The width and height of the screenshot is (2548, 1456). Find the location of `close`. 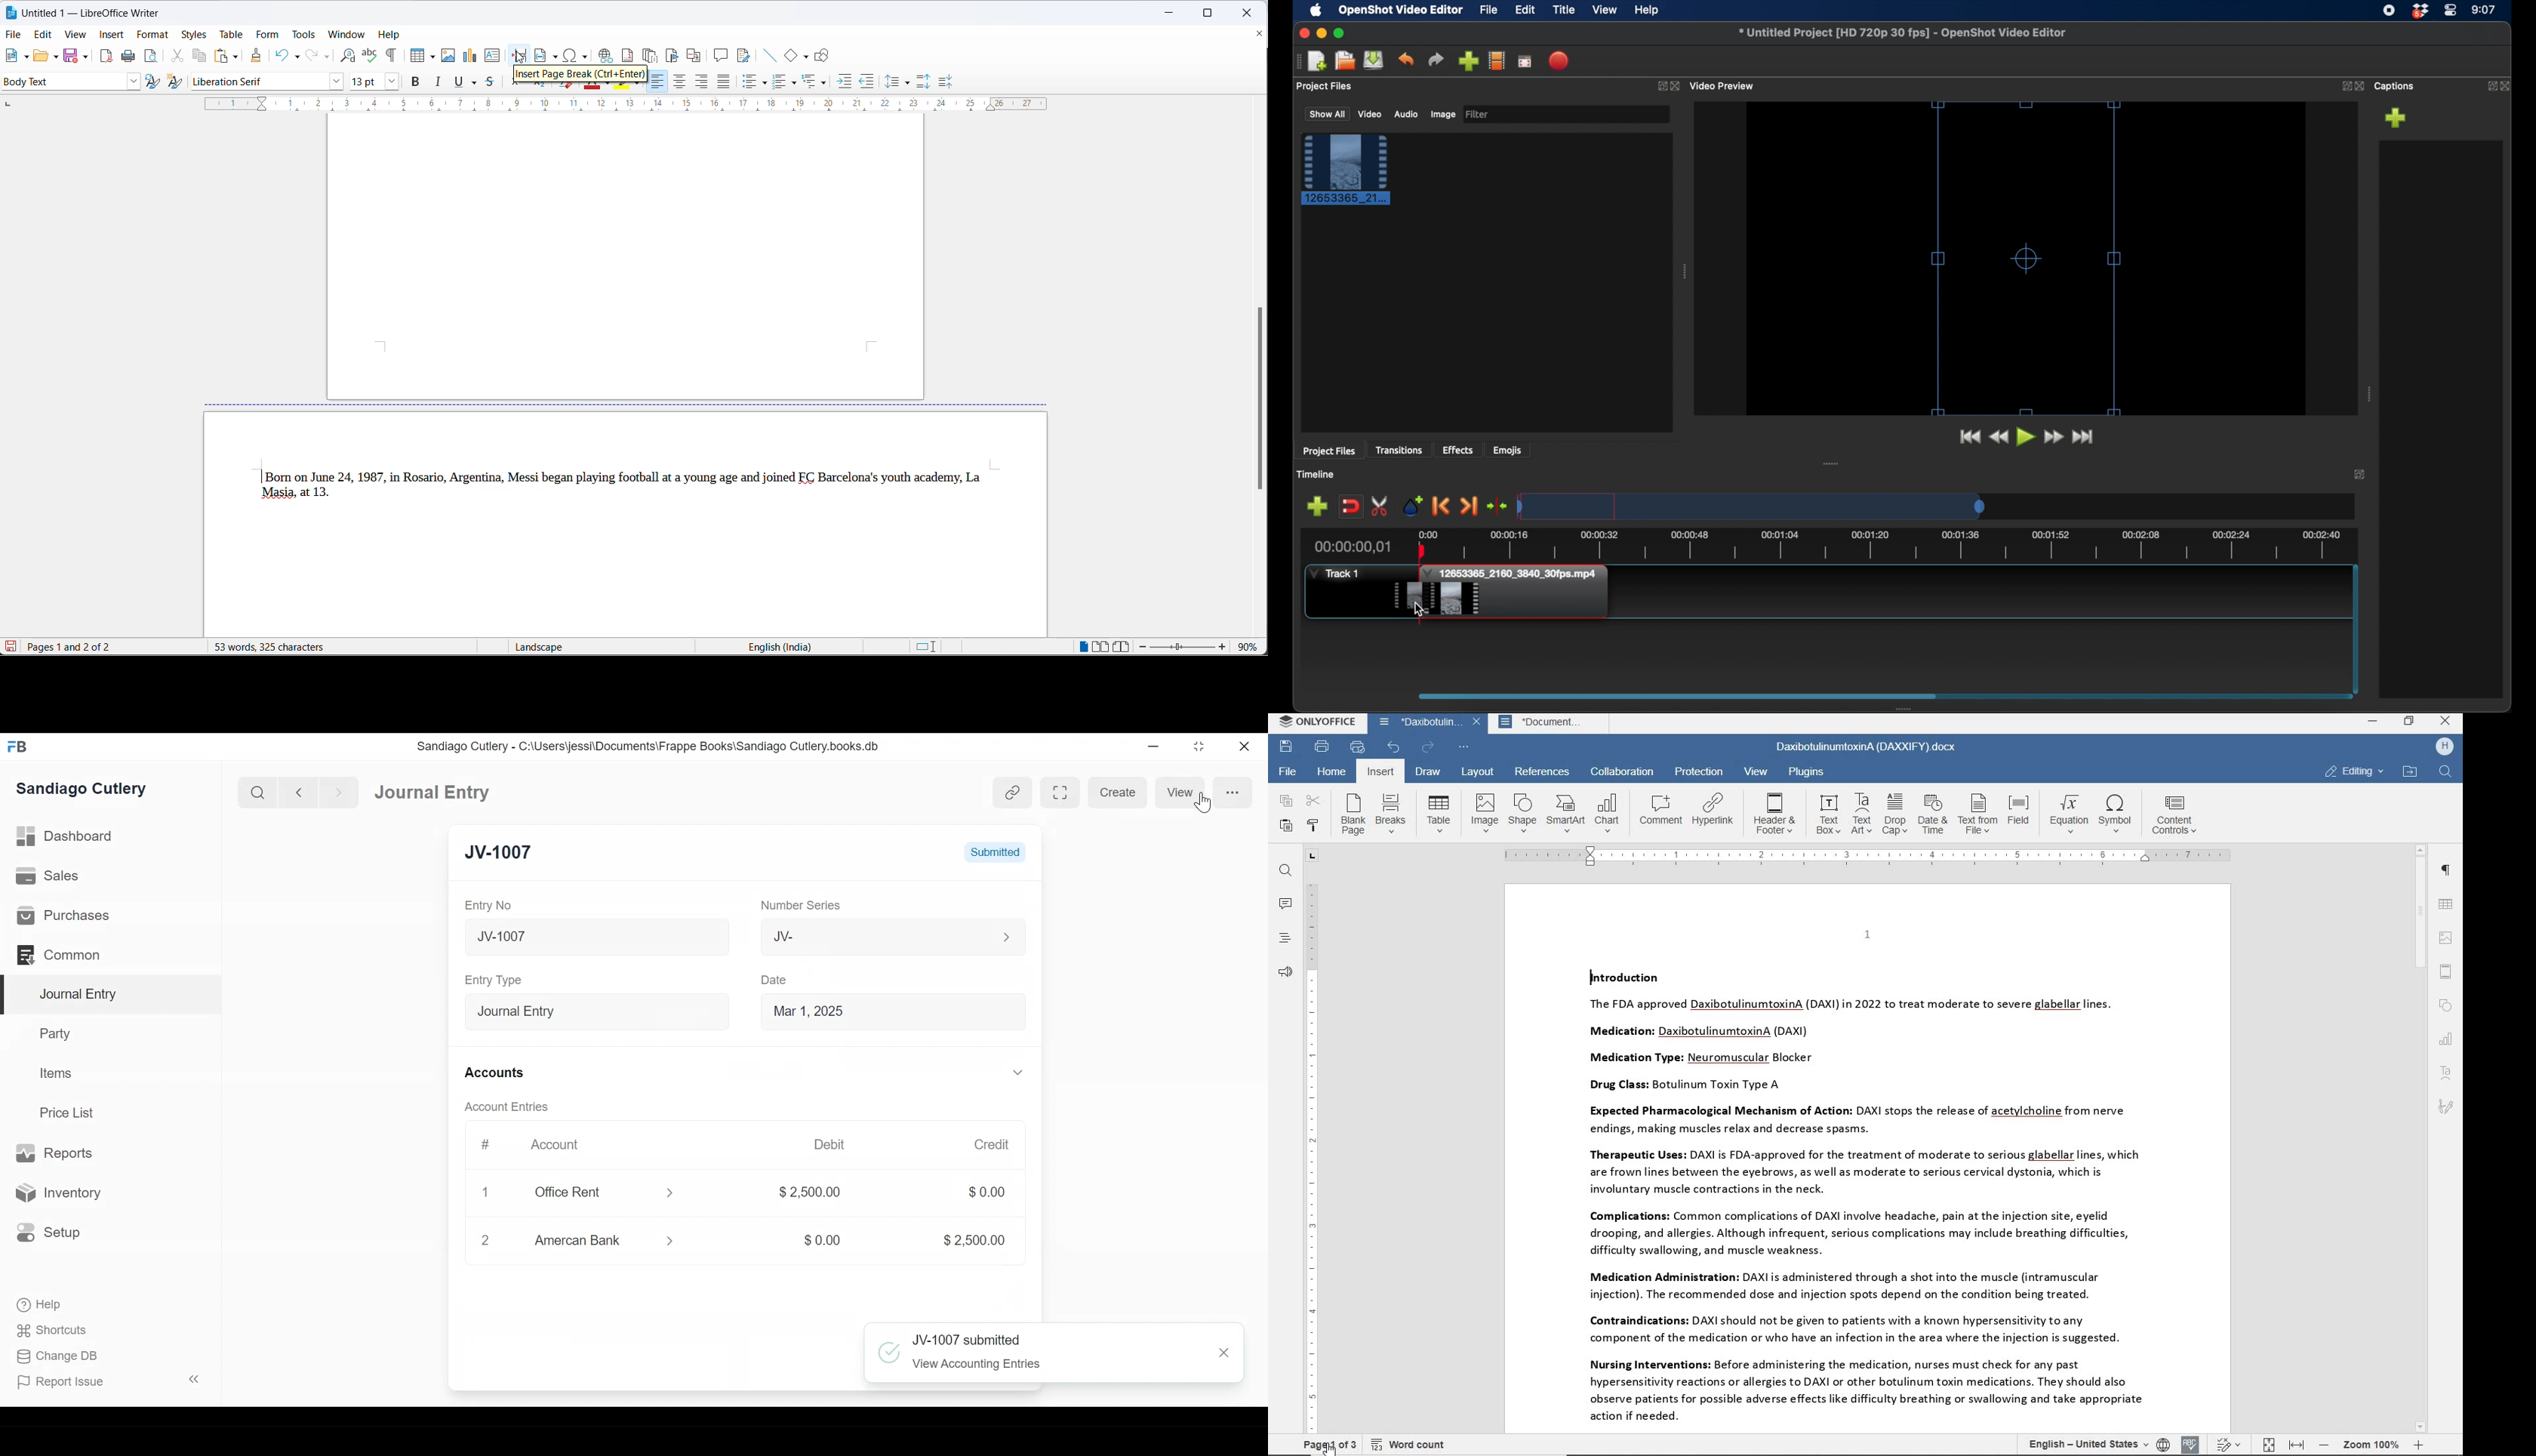

close is located at coordinates (1174, 11).